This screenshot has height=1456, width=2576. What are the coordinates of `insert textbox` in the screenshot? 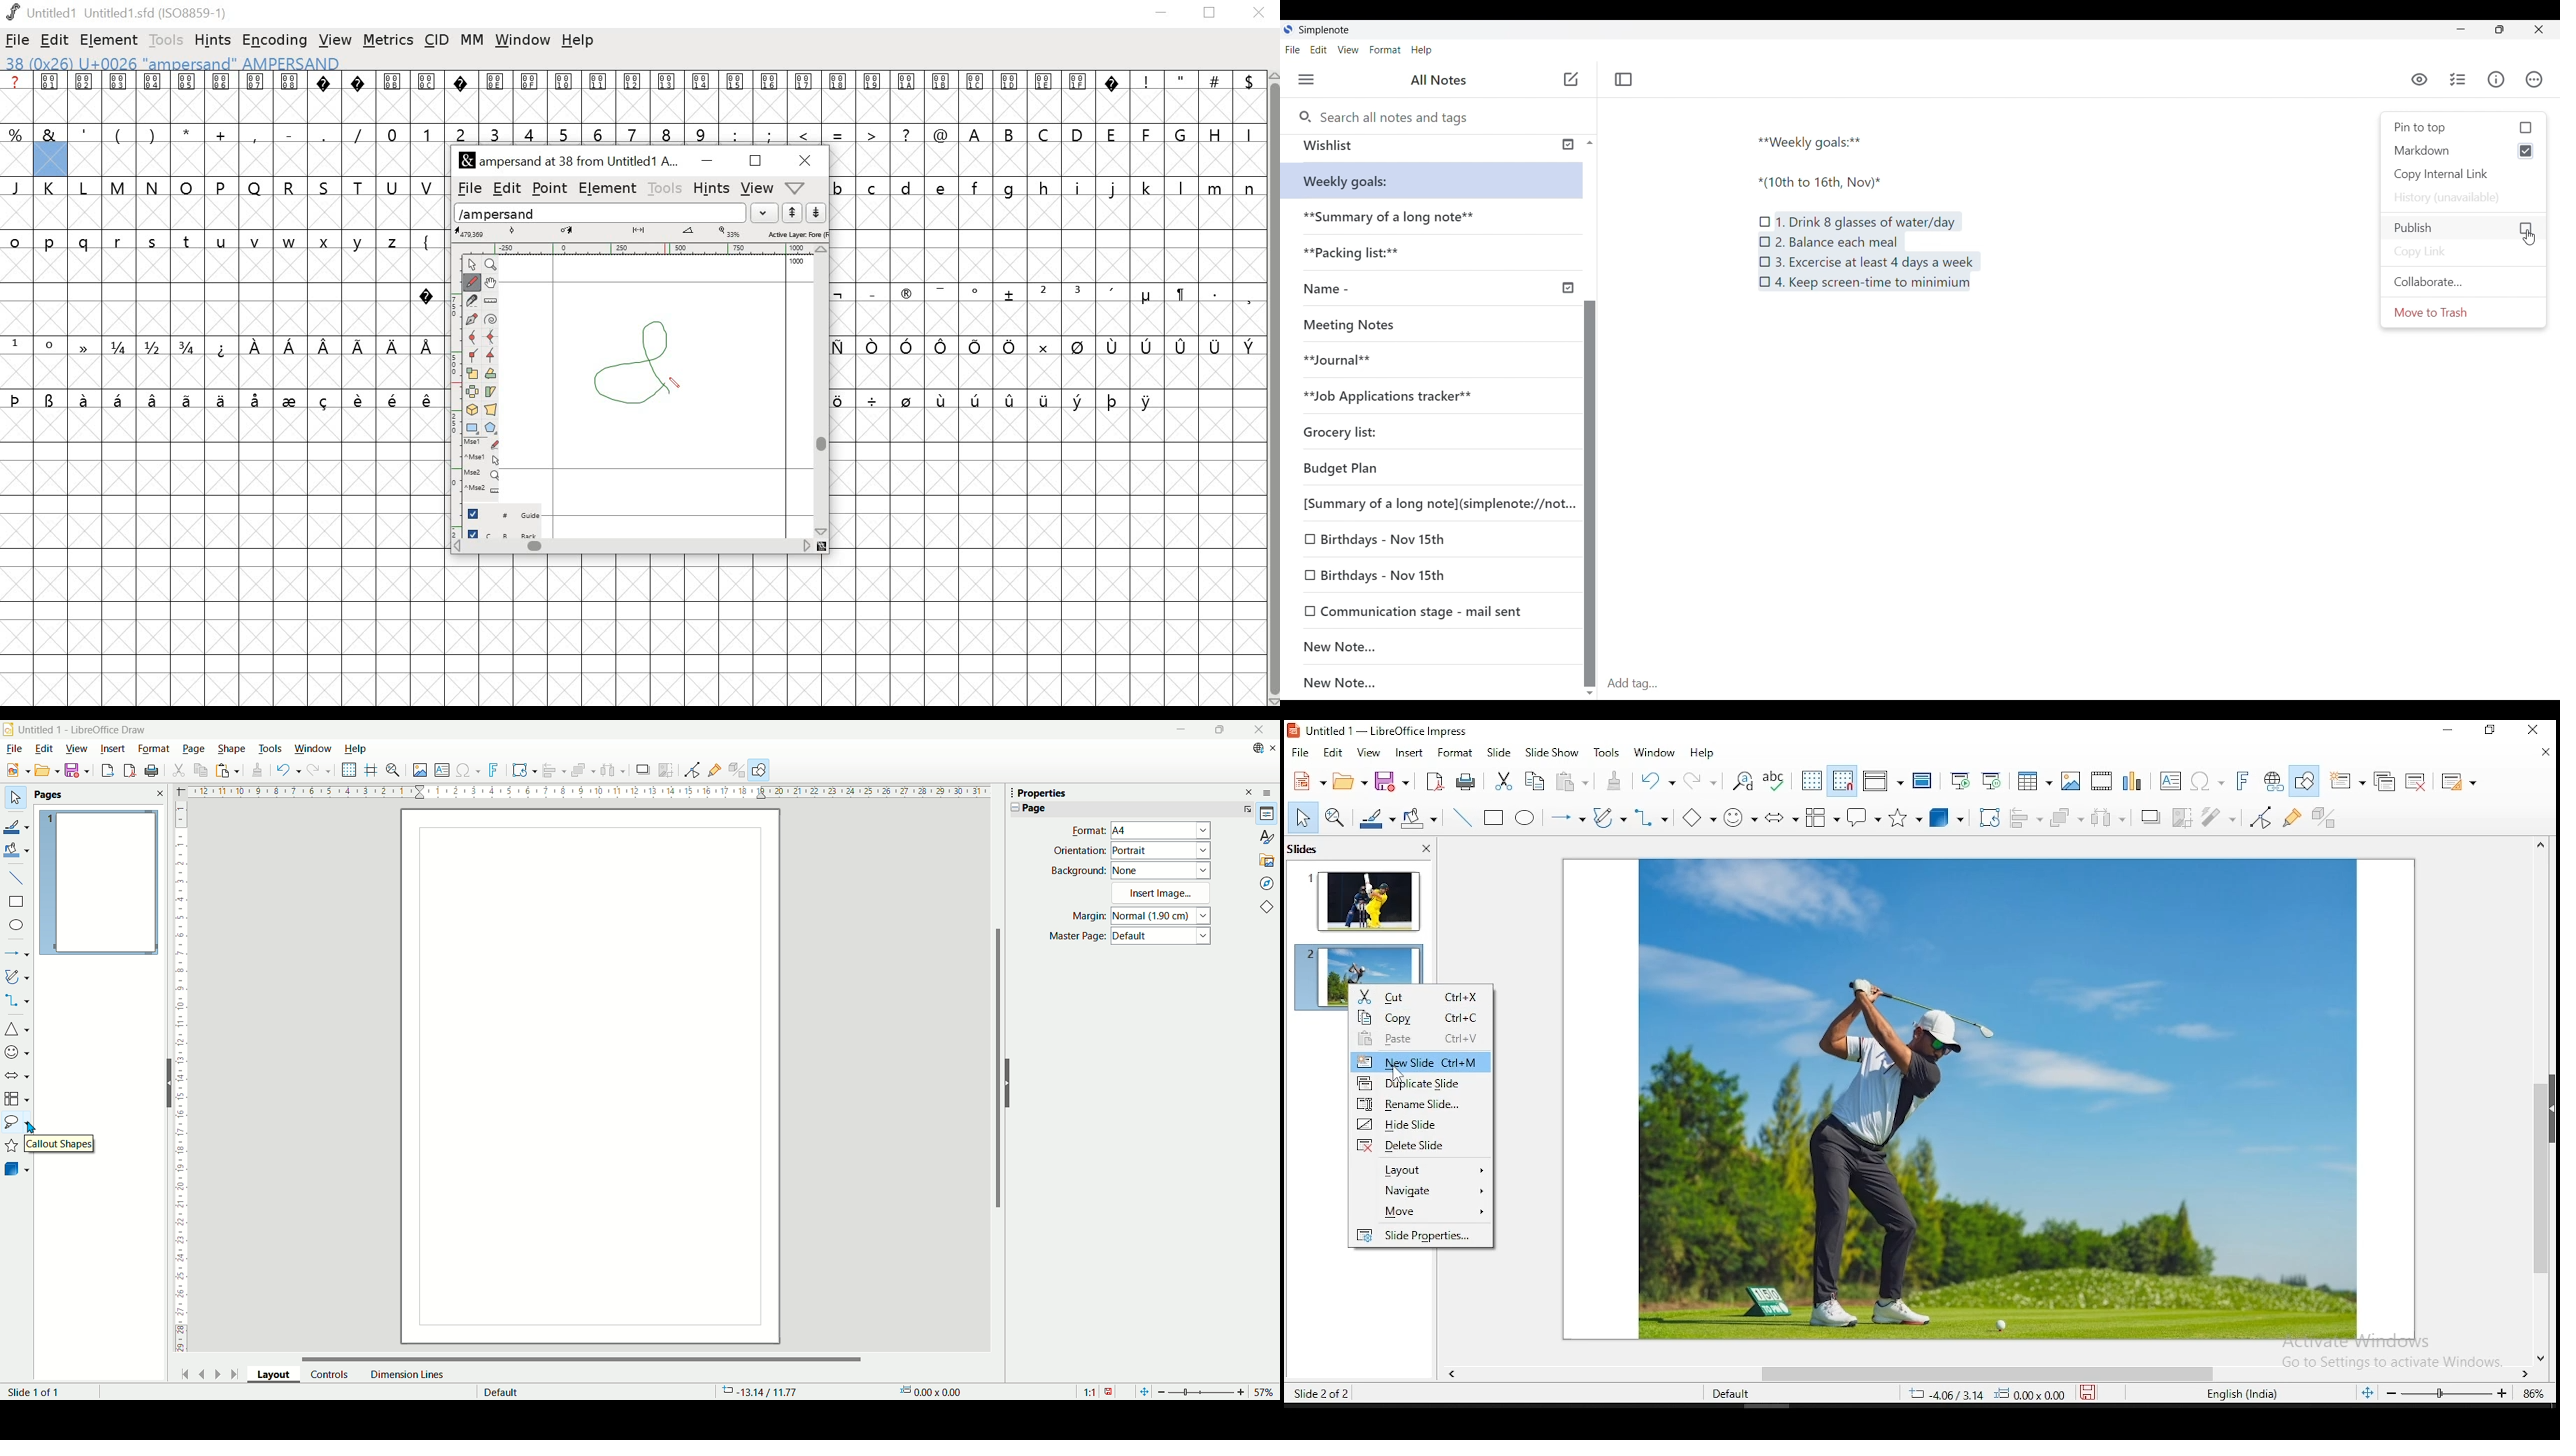 It's located at (444, 771).